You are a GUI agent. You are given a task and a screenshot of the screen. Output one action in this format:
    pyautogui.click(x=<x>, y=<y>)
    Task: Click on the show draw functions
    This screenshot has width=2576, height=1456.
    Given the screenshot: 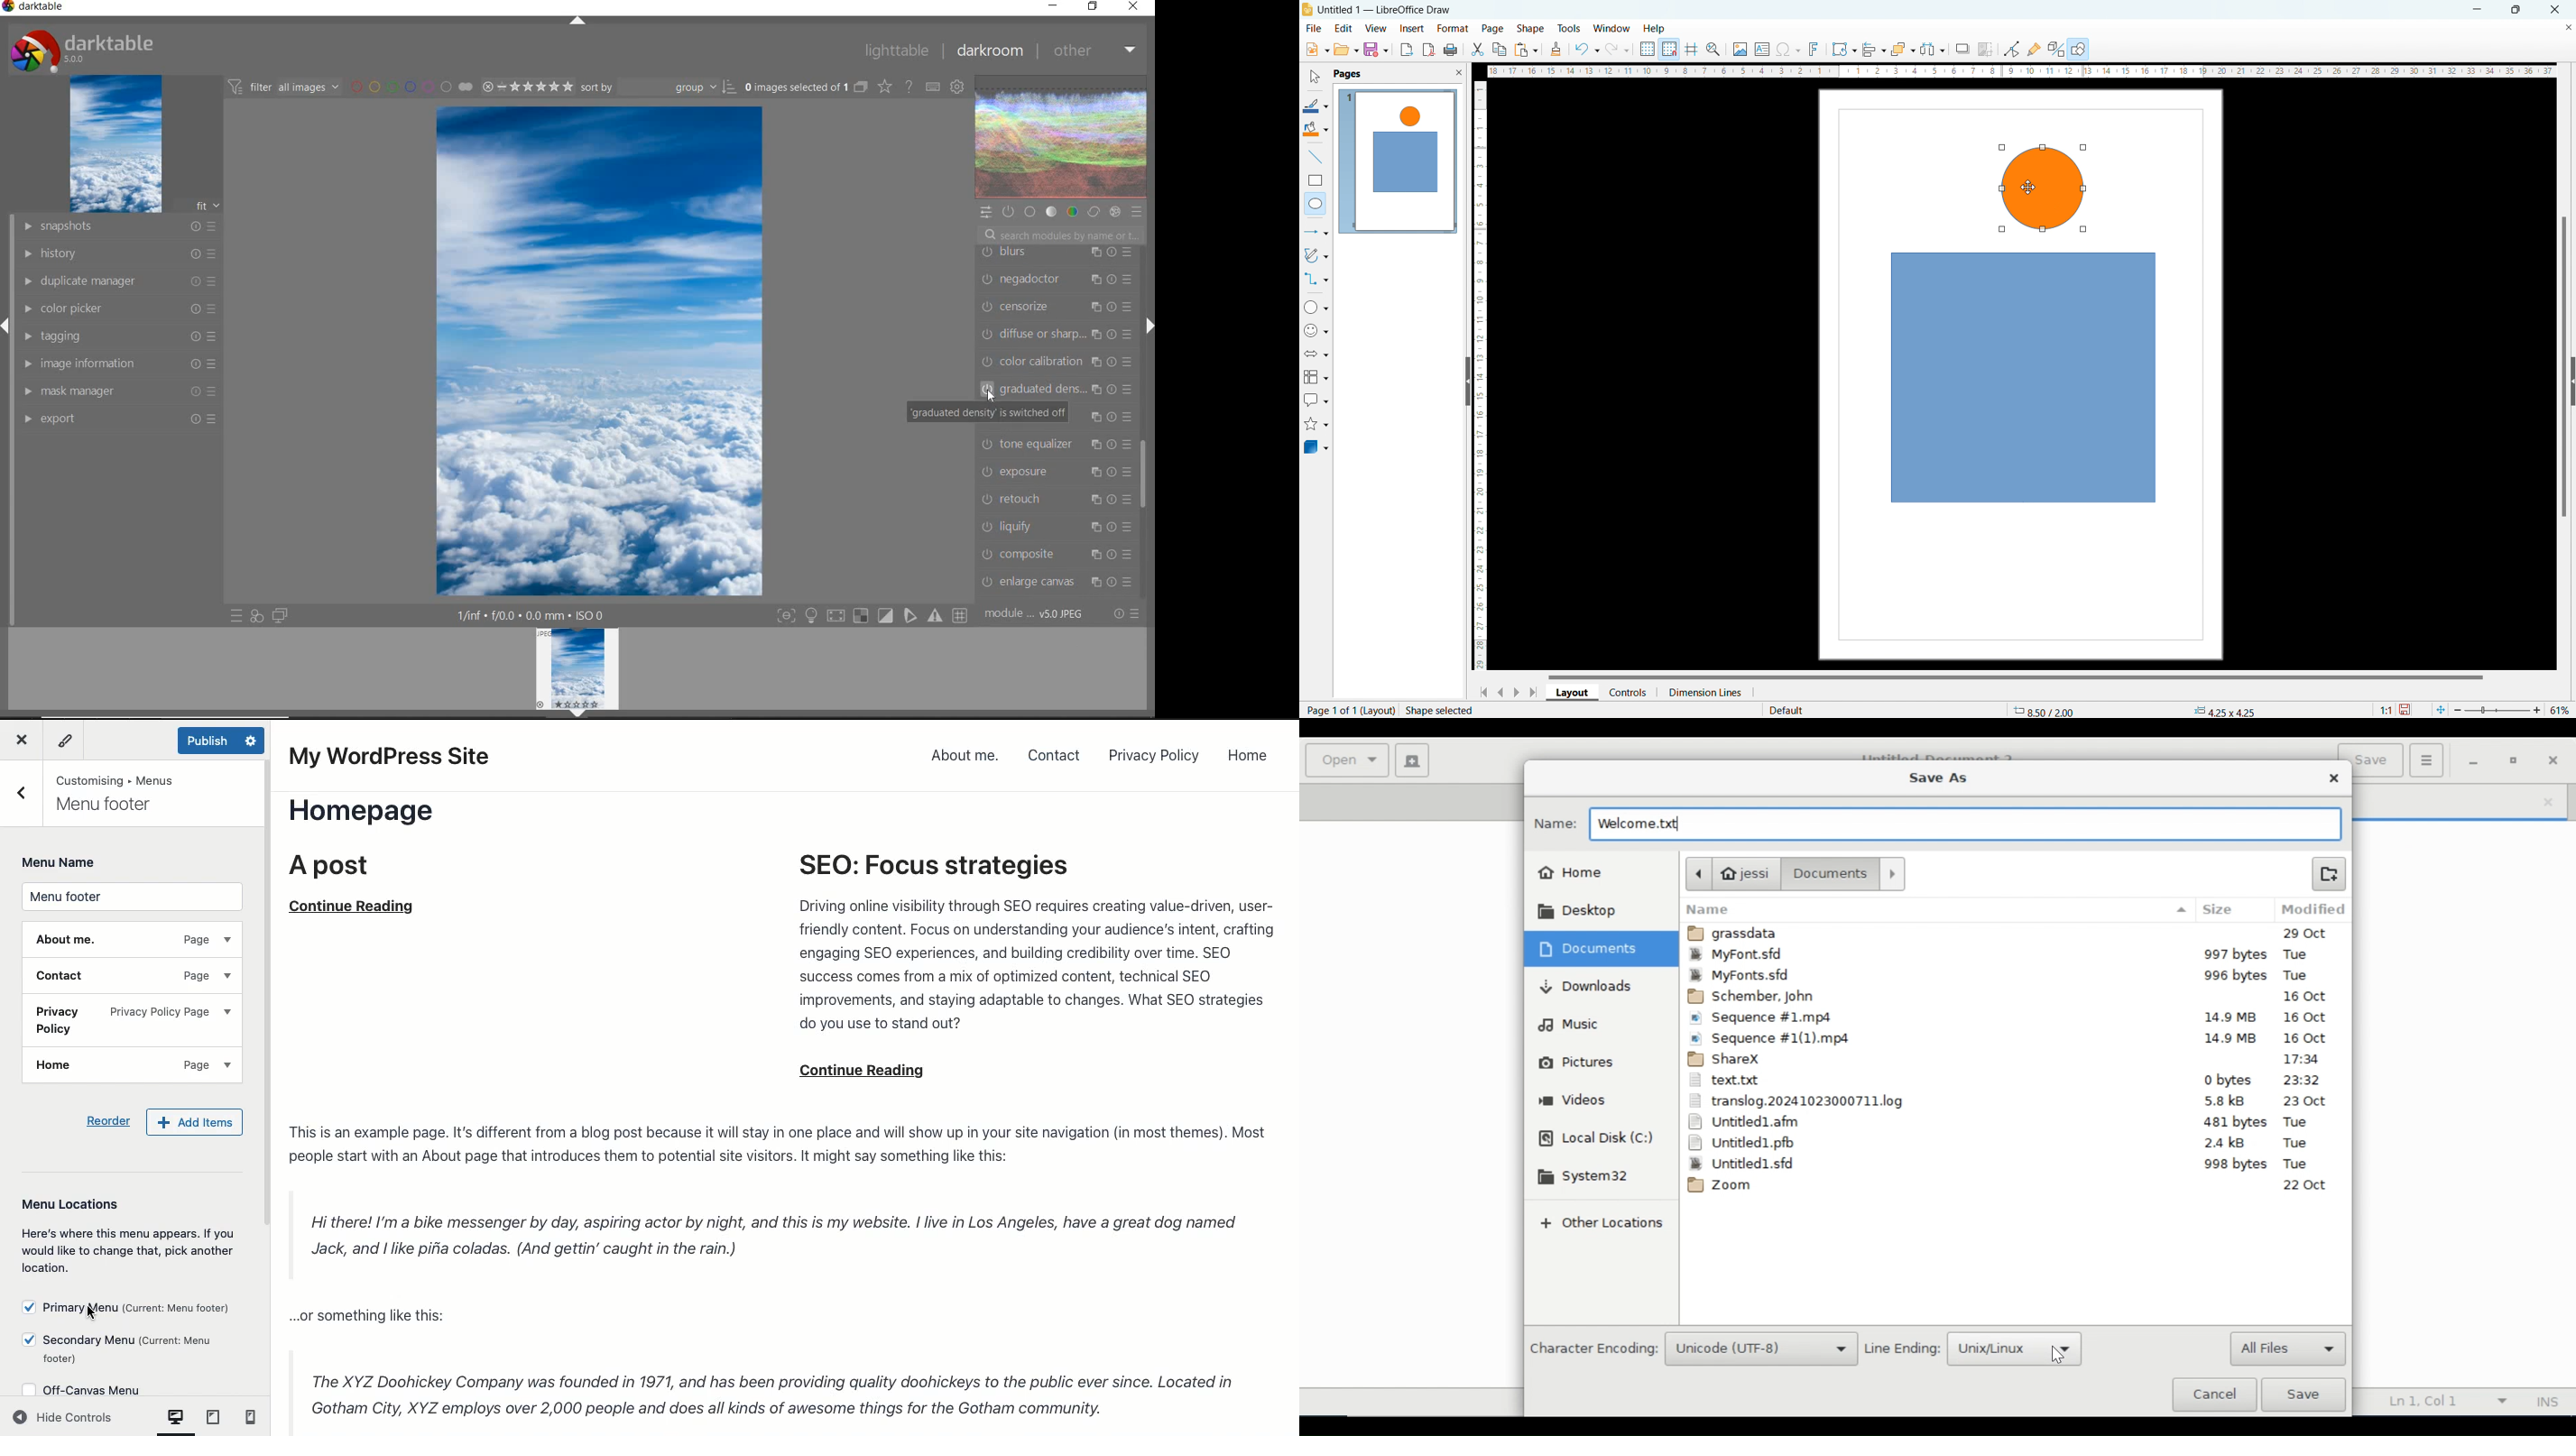 What is the action you would take?
    pyautogui.click(x=2079, y=50)
    